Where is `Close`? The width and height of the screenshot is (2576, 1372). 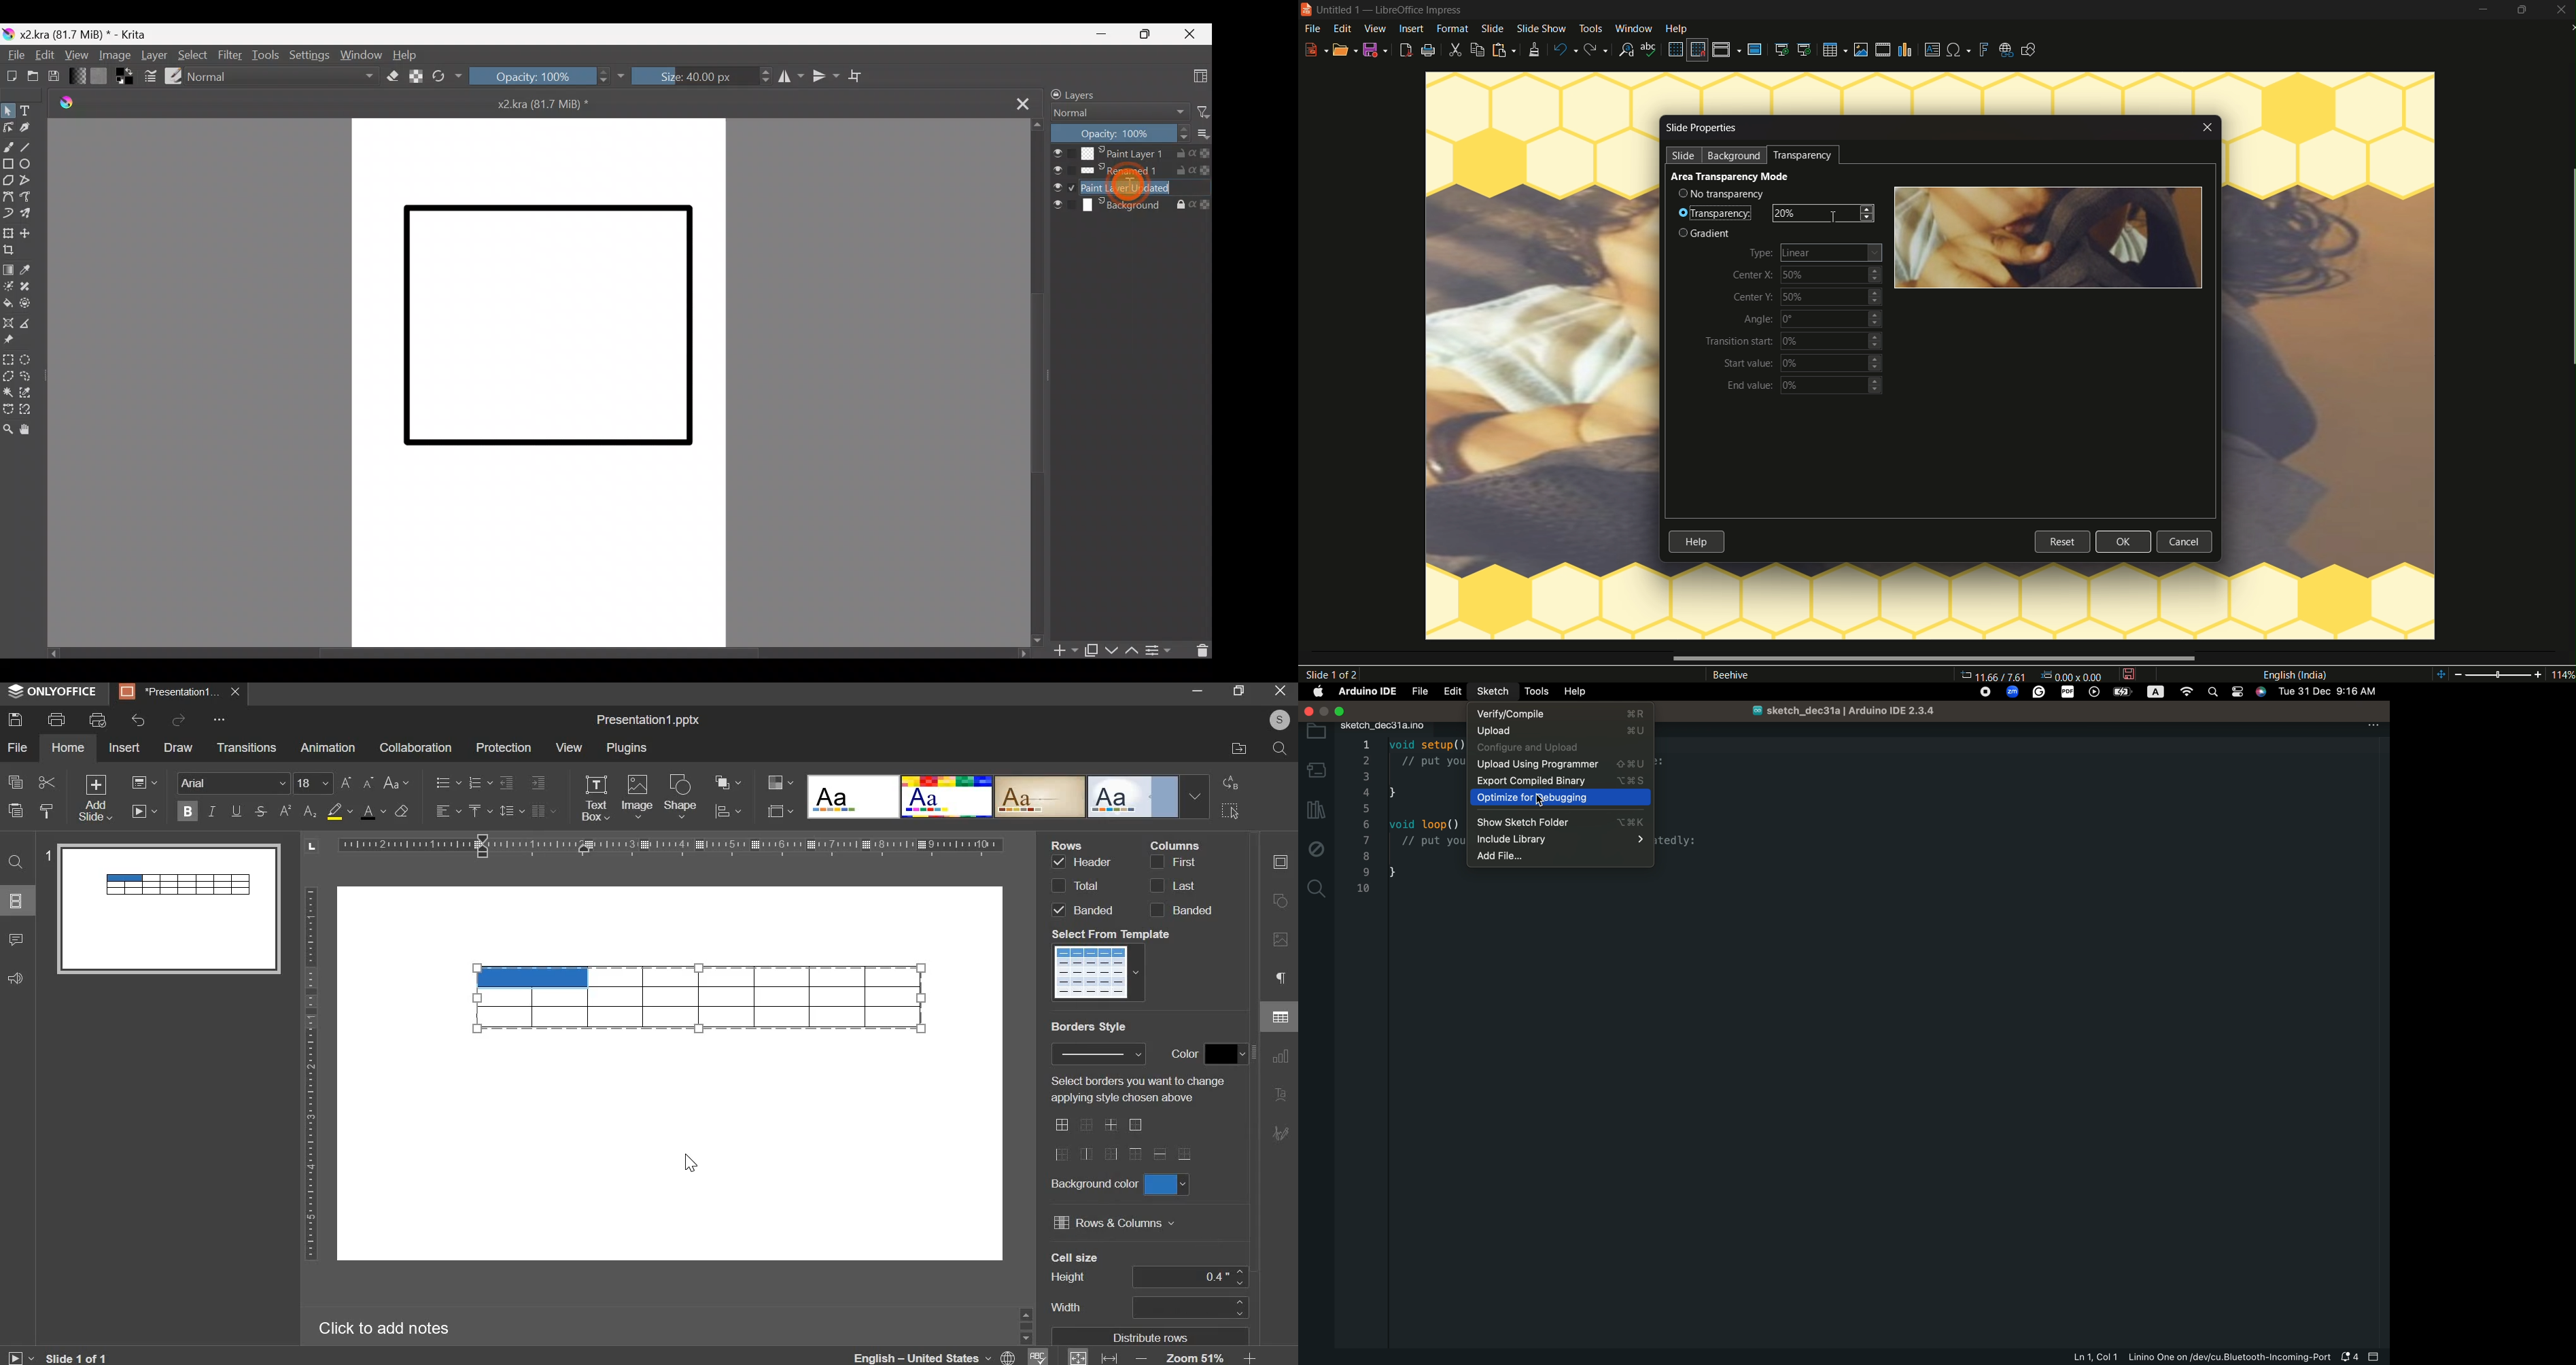
Close is located at coordinates (1190, 35).